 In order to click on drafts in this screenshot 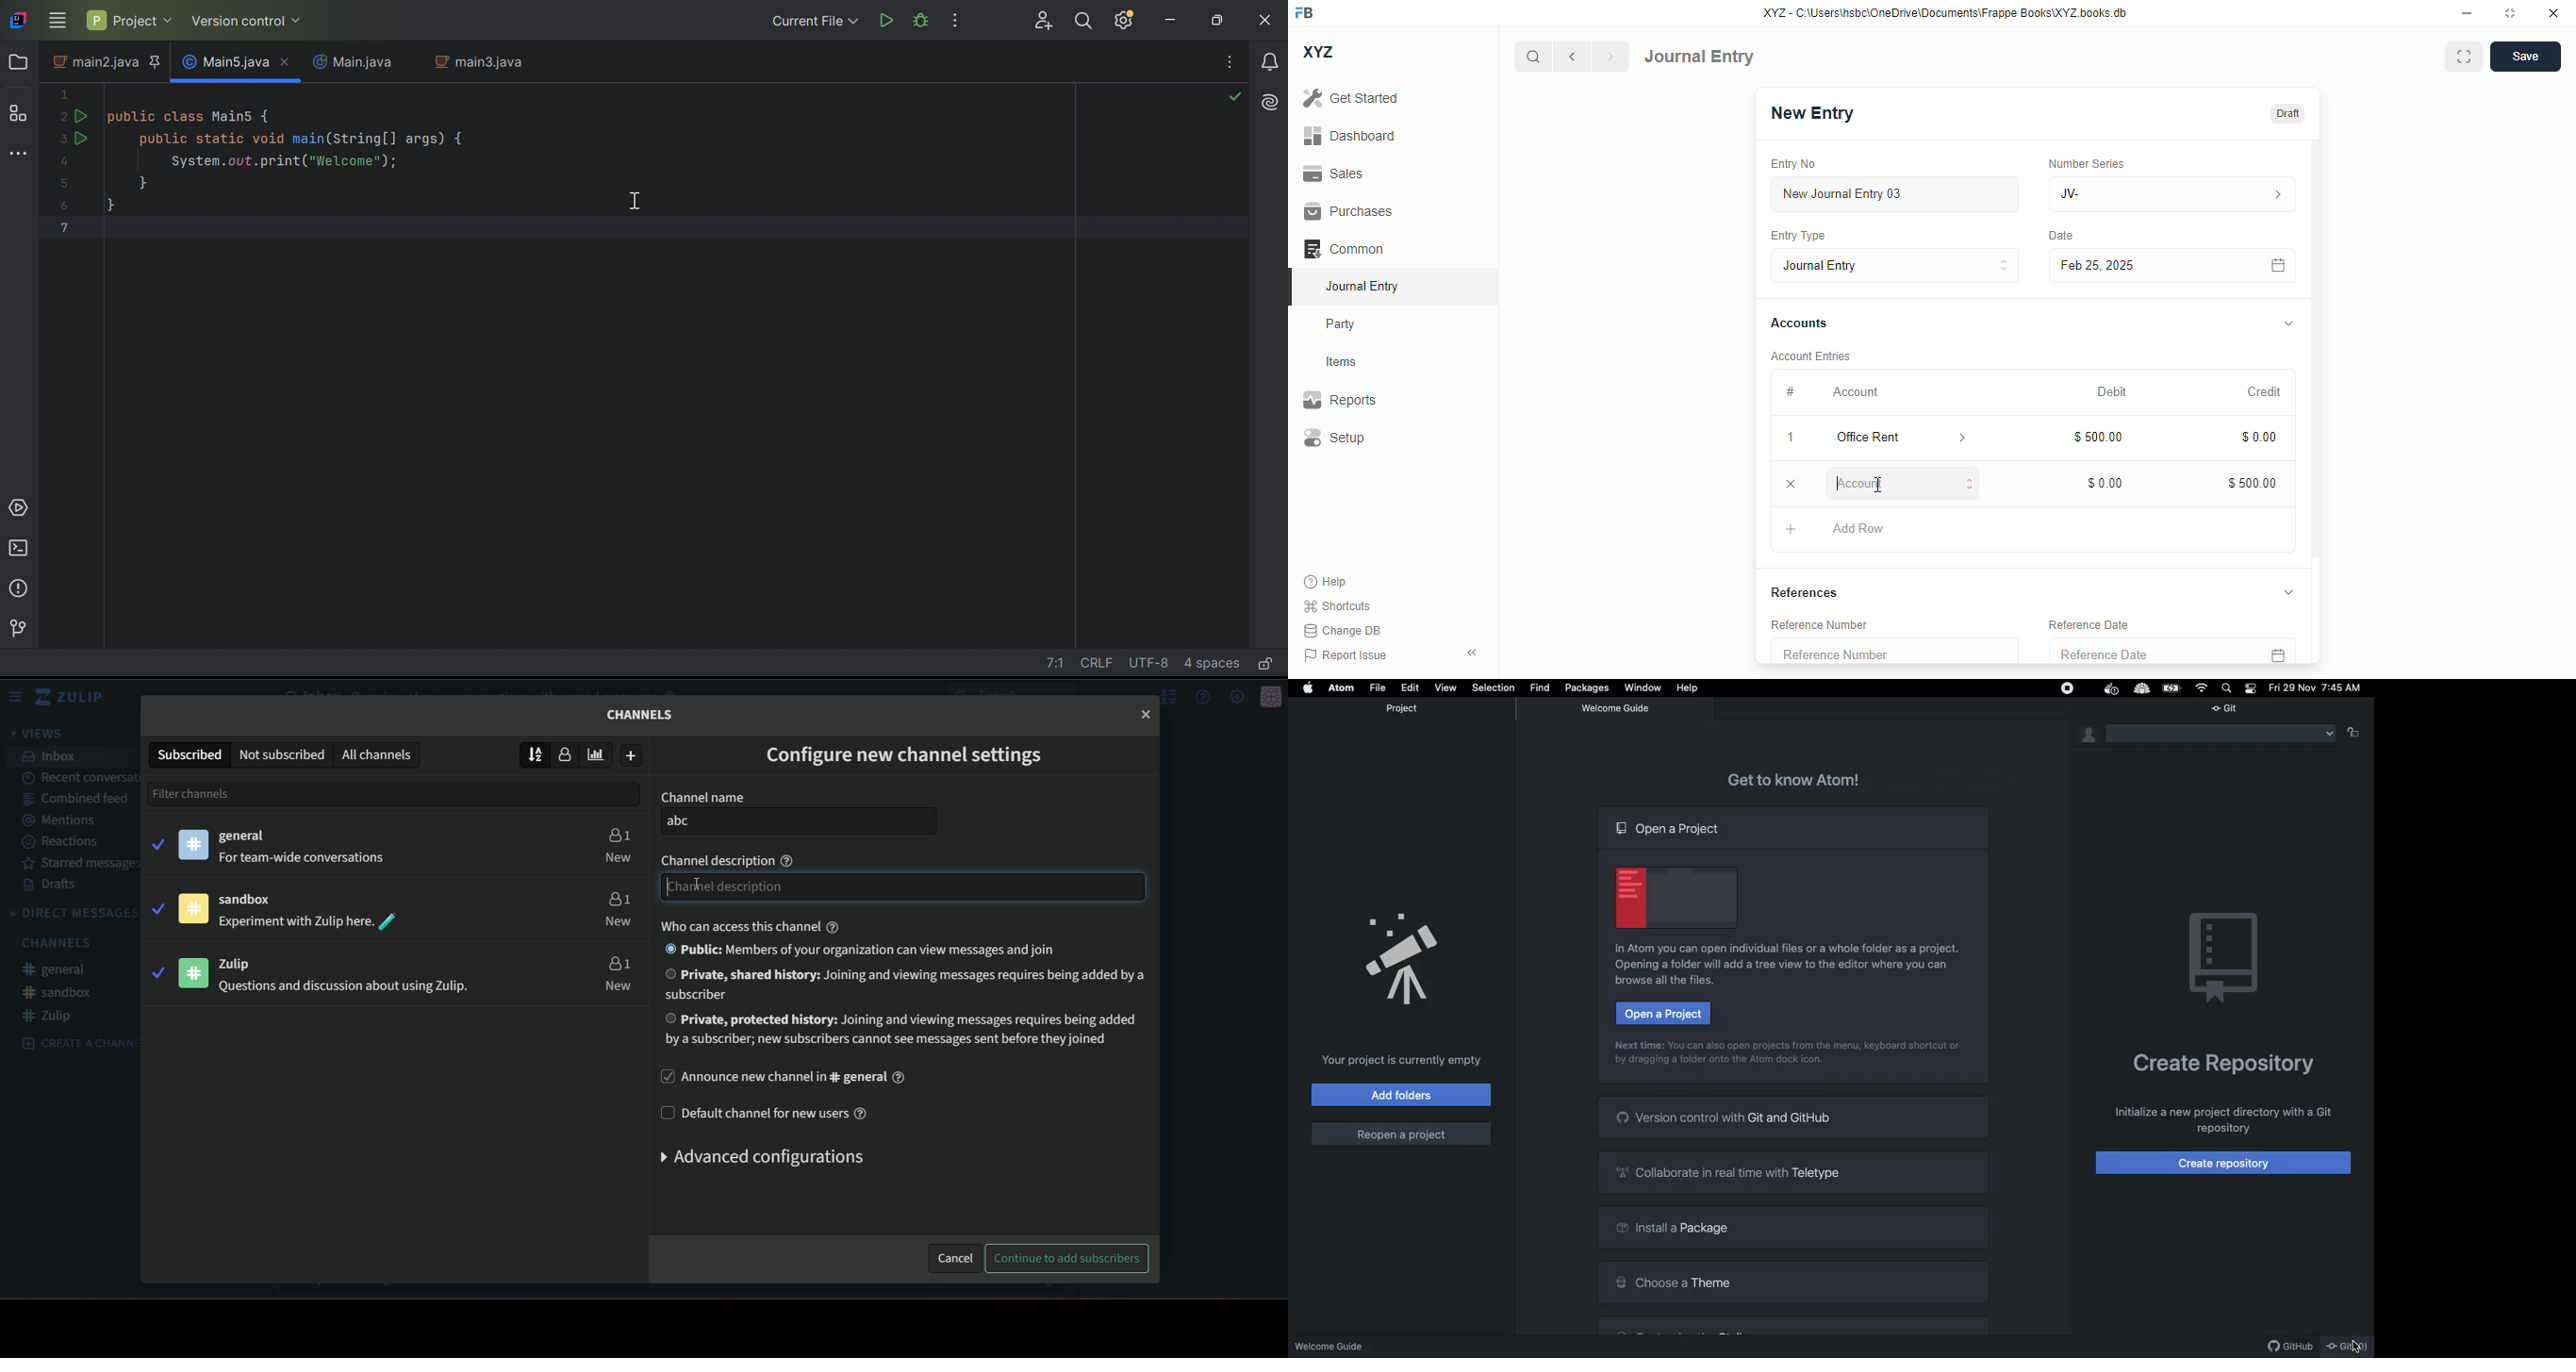, I will do `click(52, 886)`.